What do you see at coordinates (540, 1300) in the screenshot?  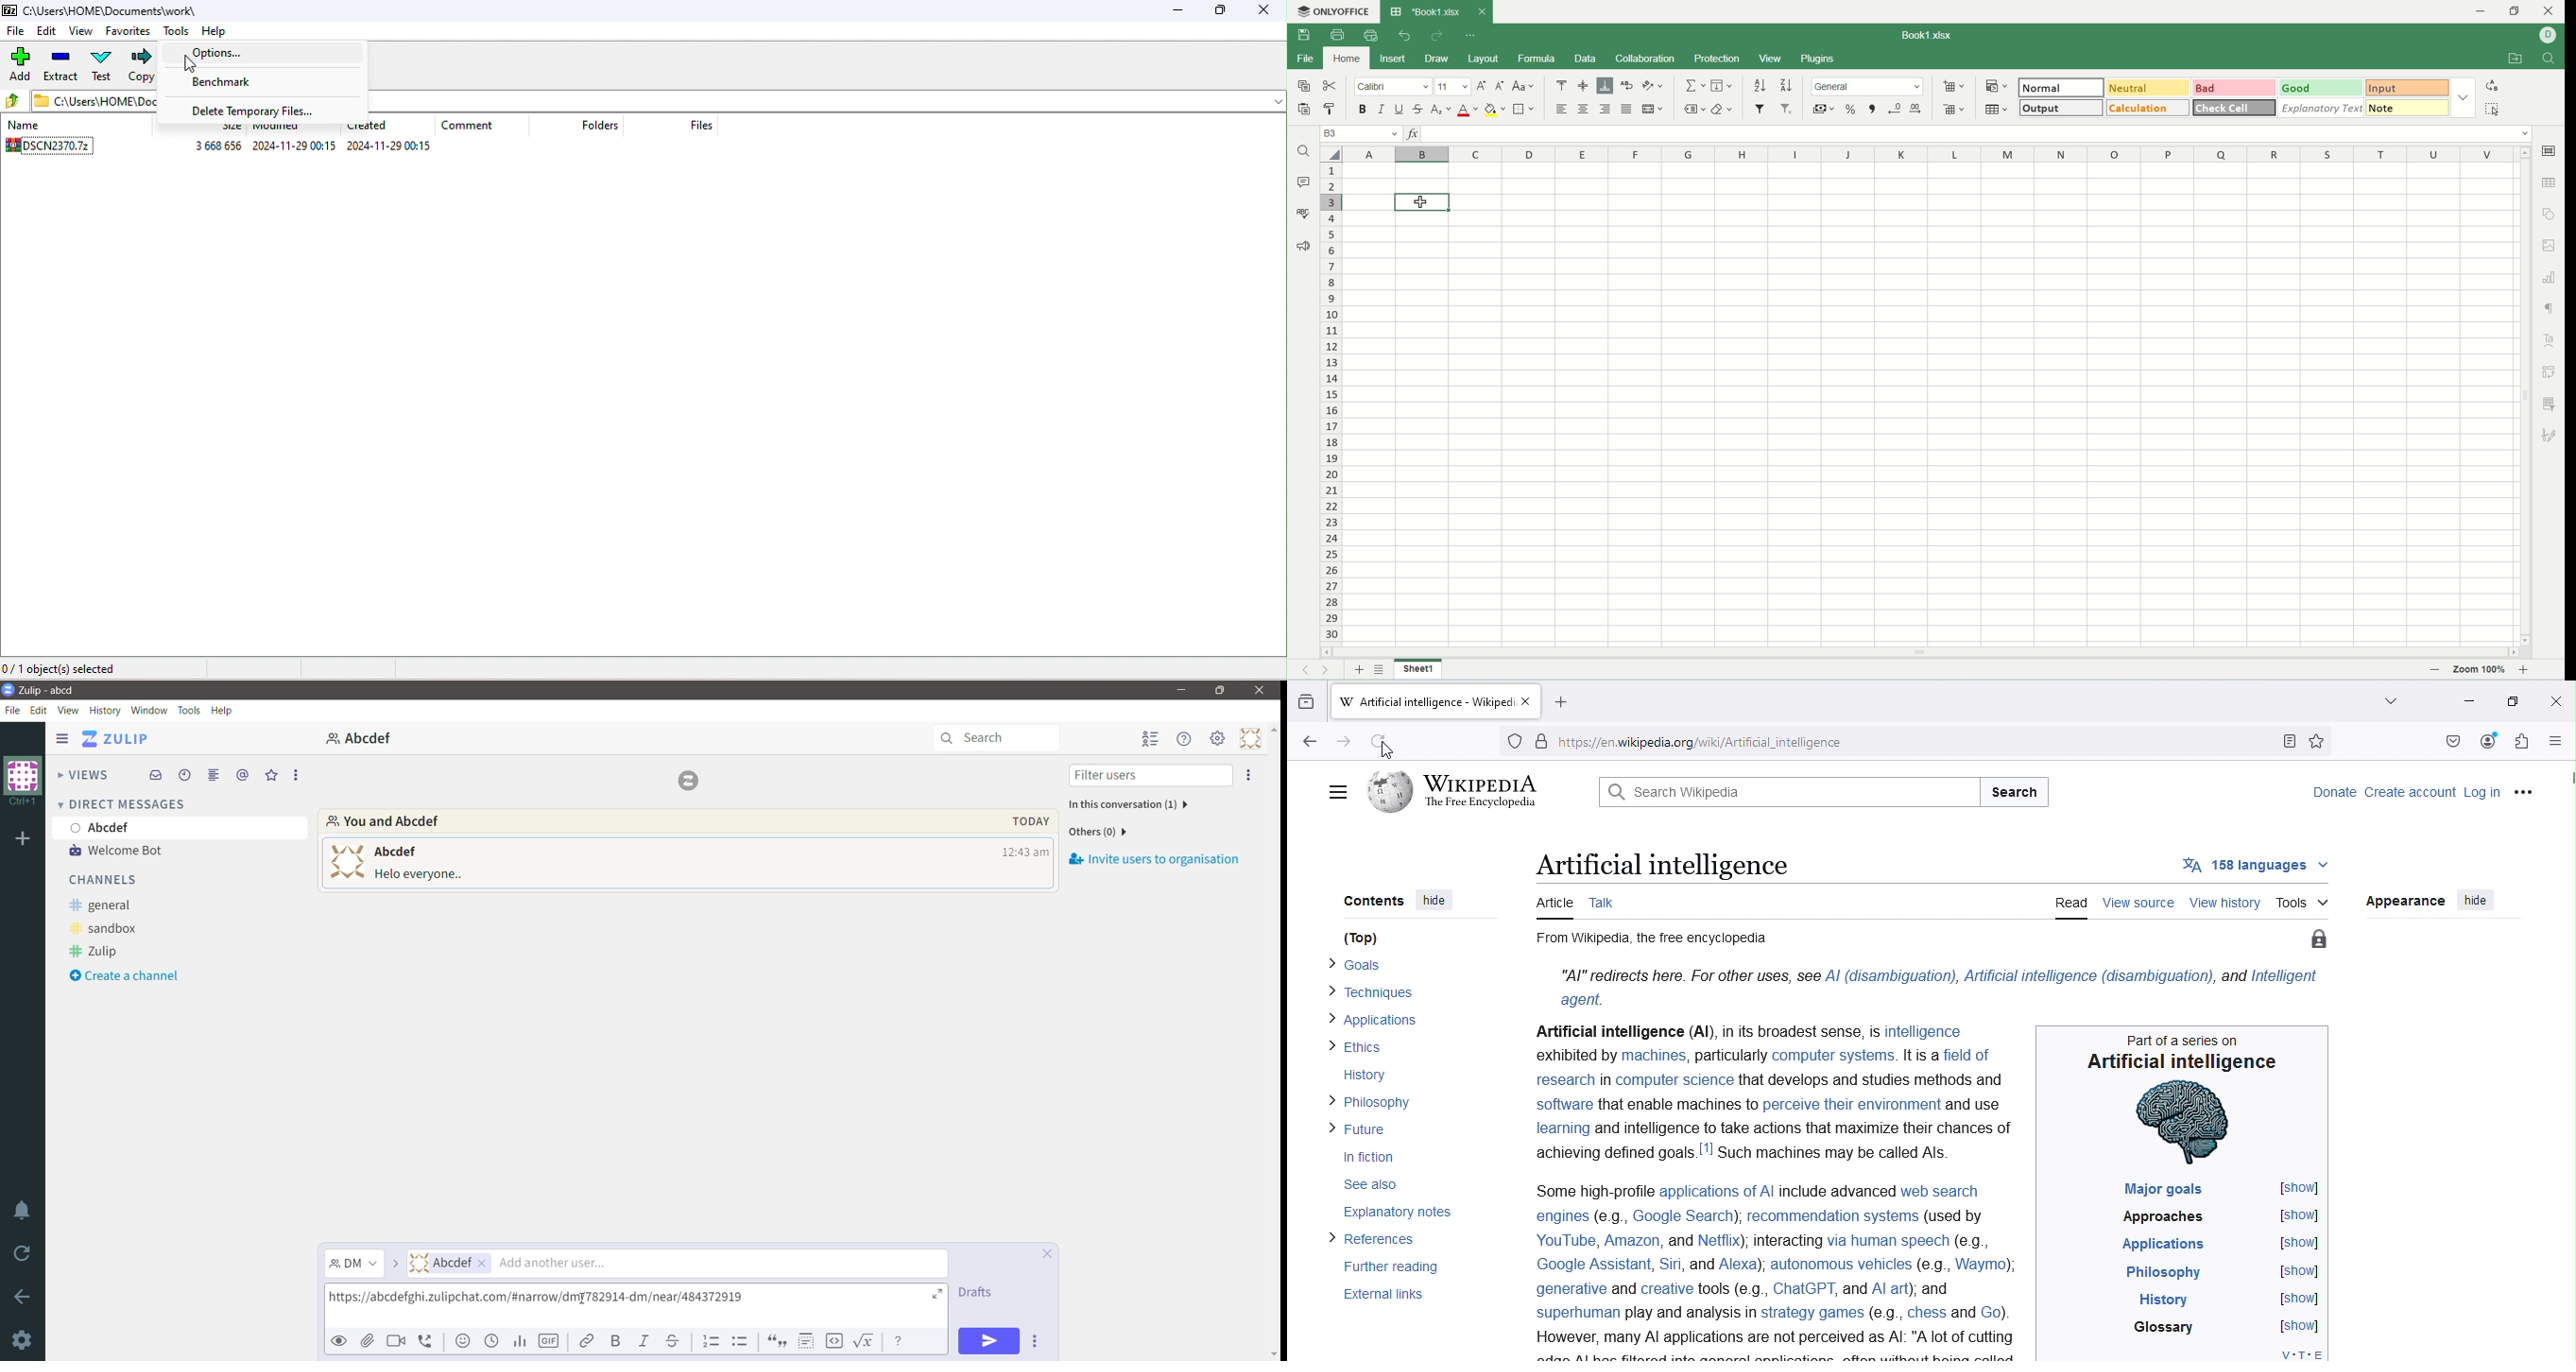 I see `Copied message link` at bounding box center [540, 1300].